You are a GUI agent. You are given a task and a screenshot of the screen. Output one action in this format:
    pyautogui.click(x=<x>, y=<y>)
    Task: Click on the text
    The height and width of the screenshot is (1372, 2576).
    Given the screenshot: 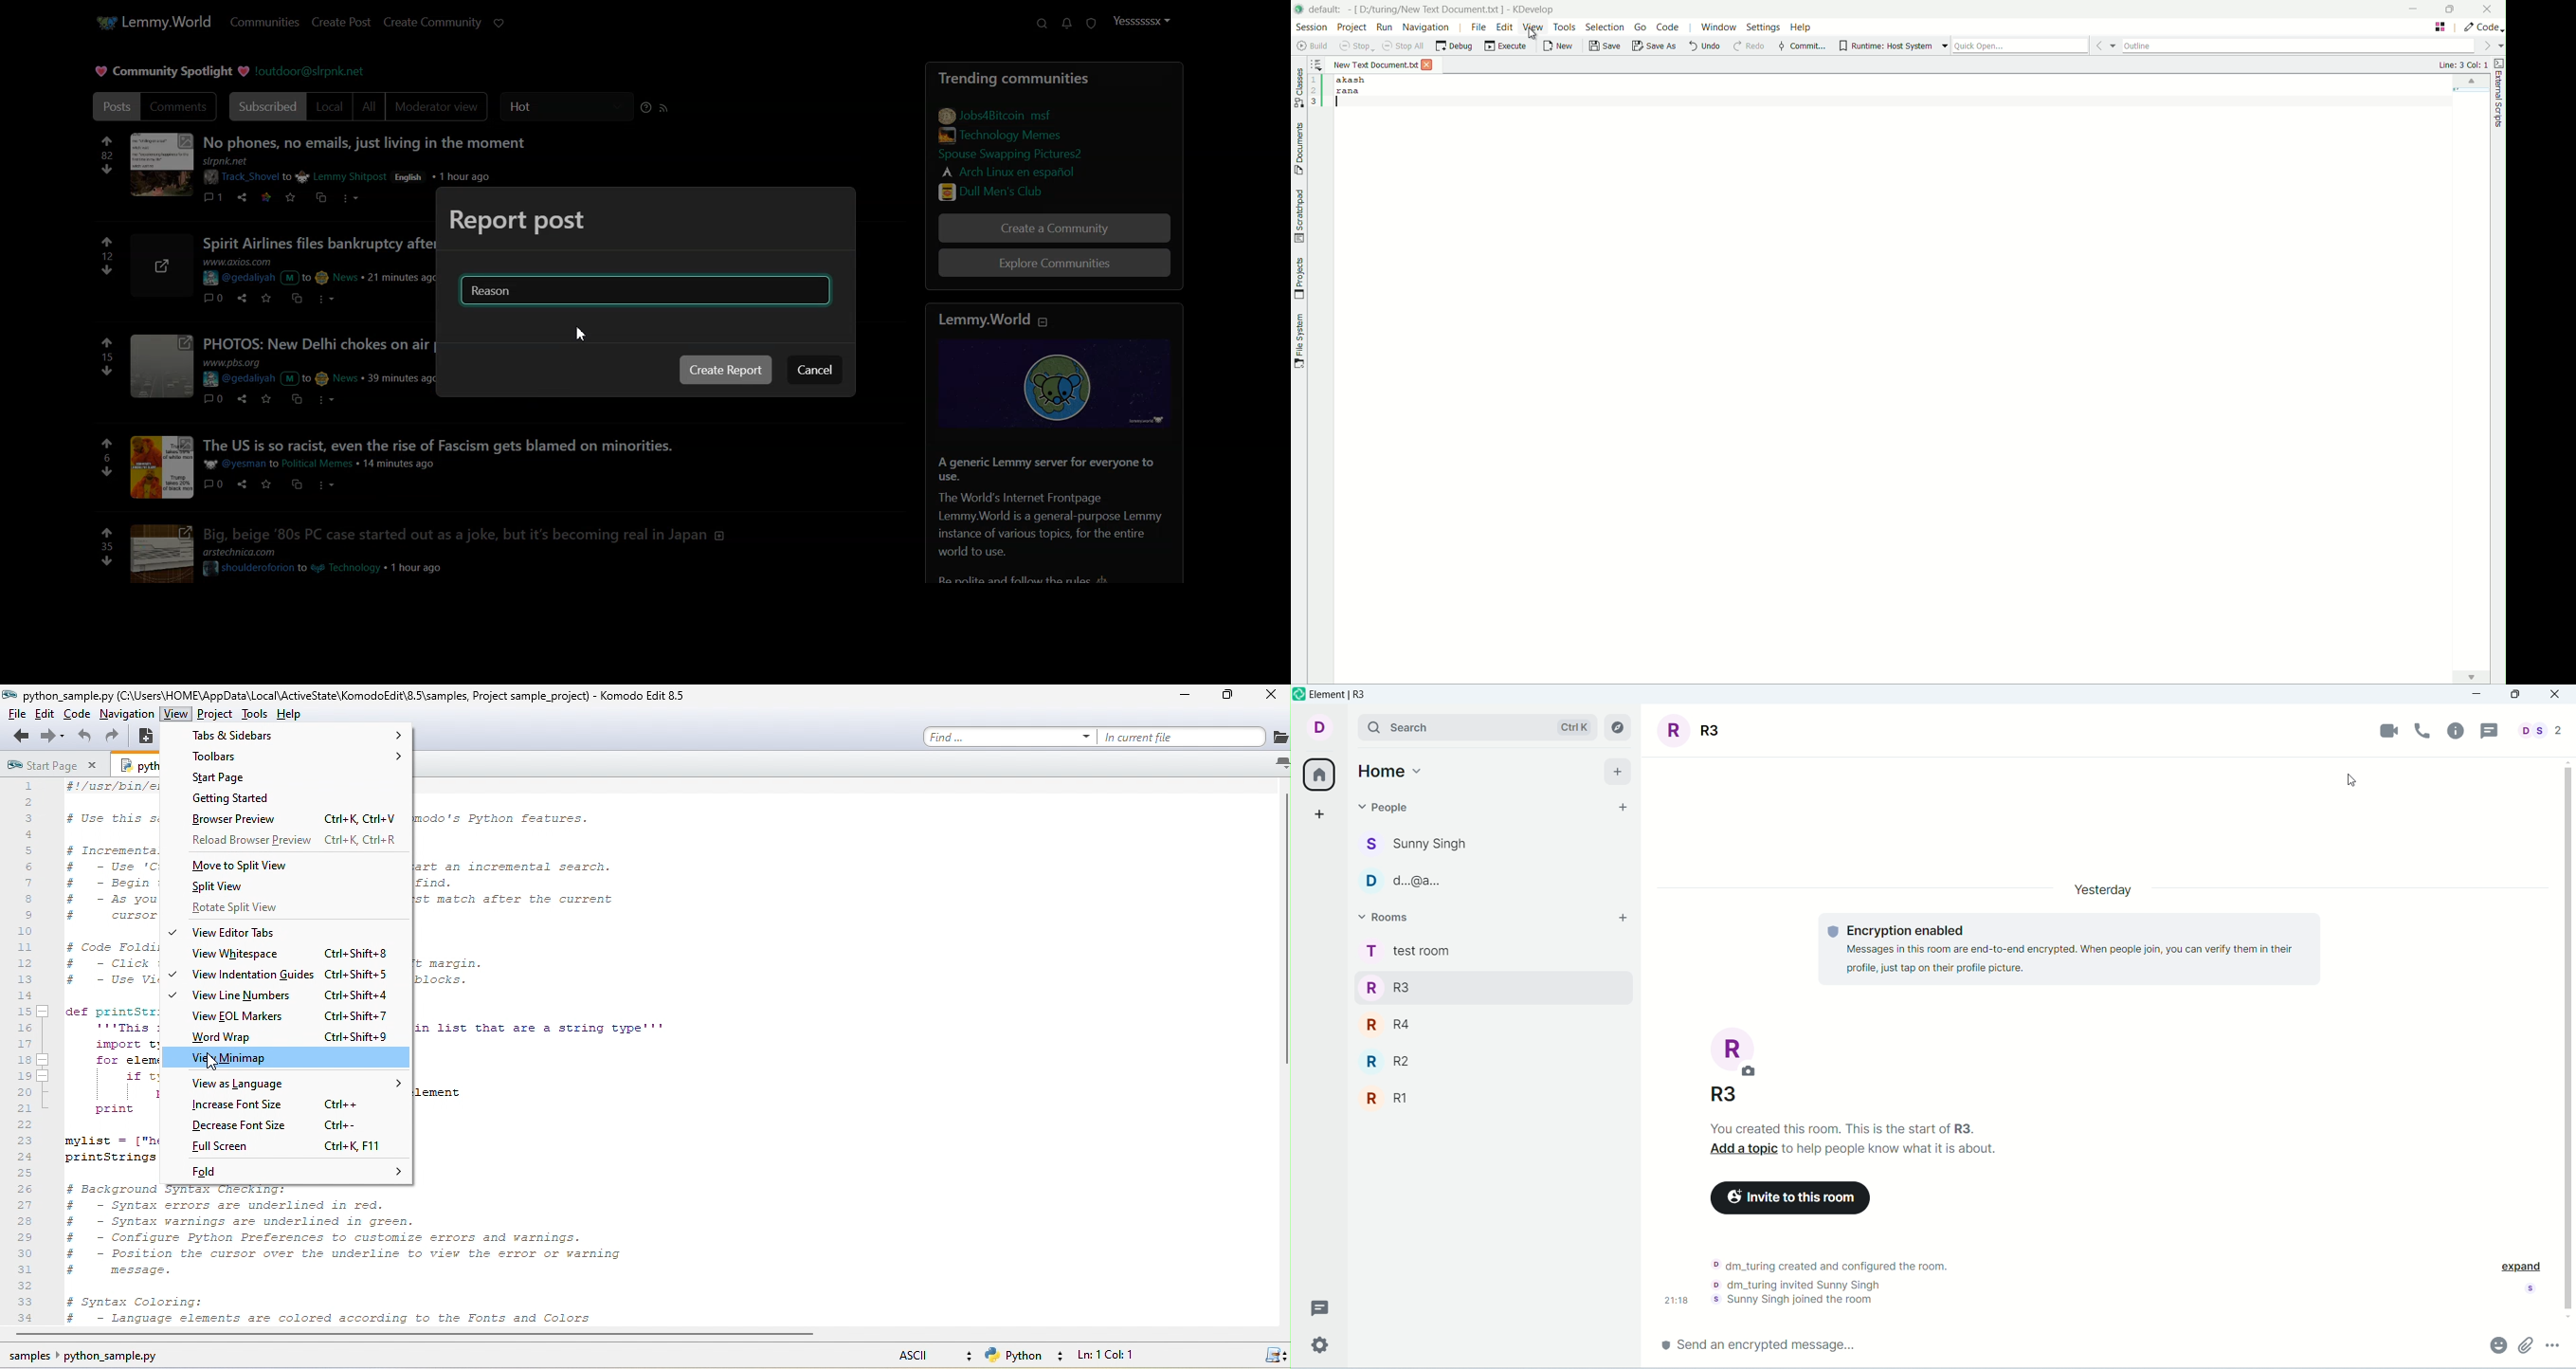 What is the action you would take?
    pyautogui.click(x=1862, y=1138)
    